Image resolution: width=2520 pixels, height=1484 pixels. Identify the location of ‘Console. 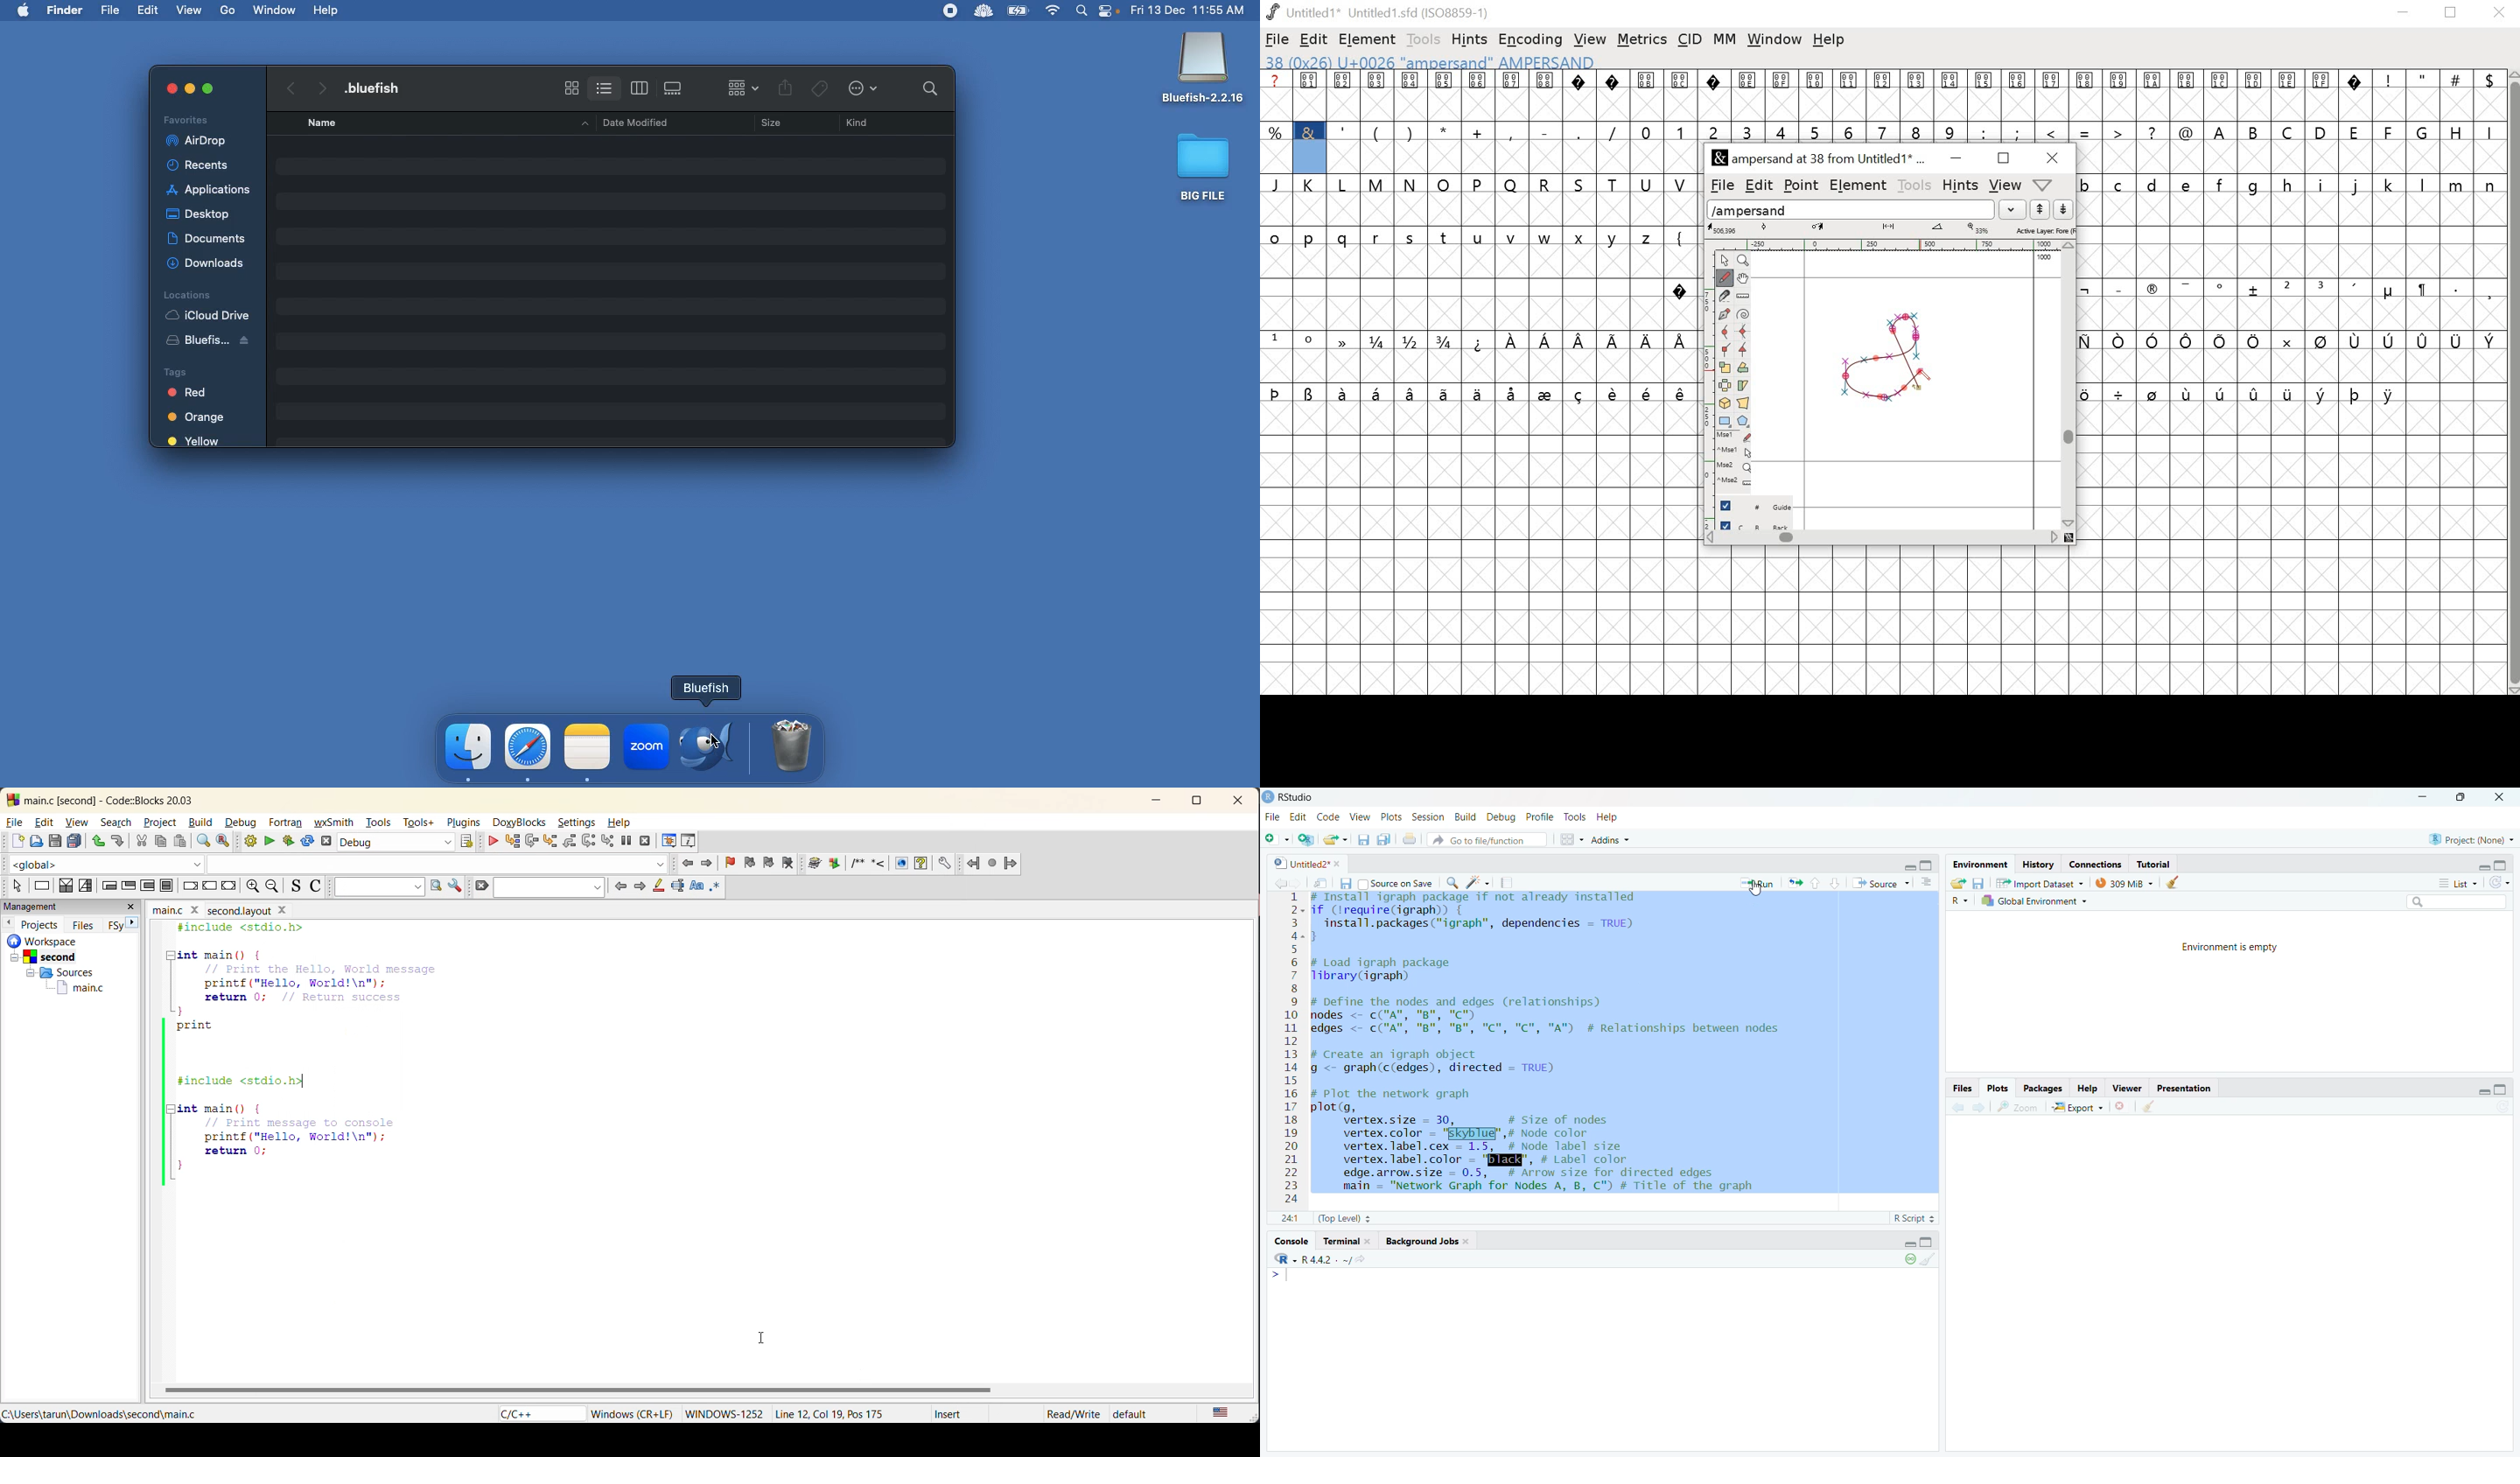
(1291, 1240).